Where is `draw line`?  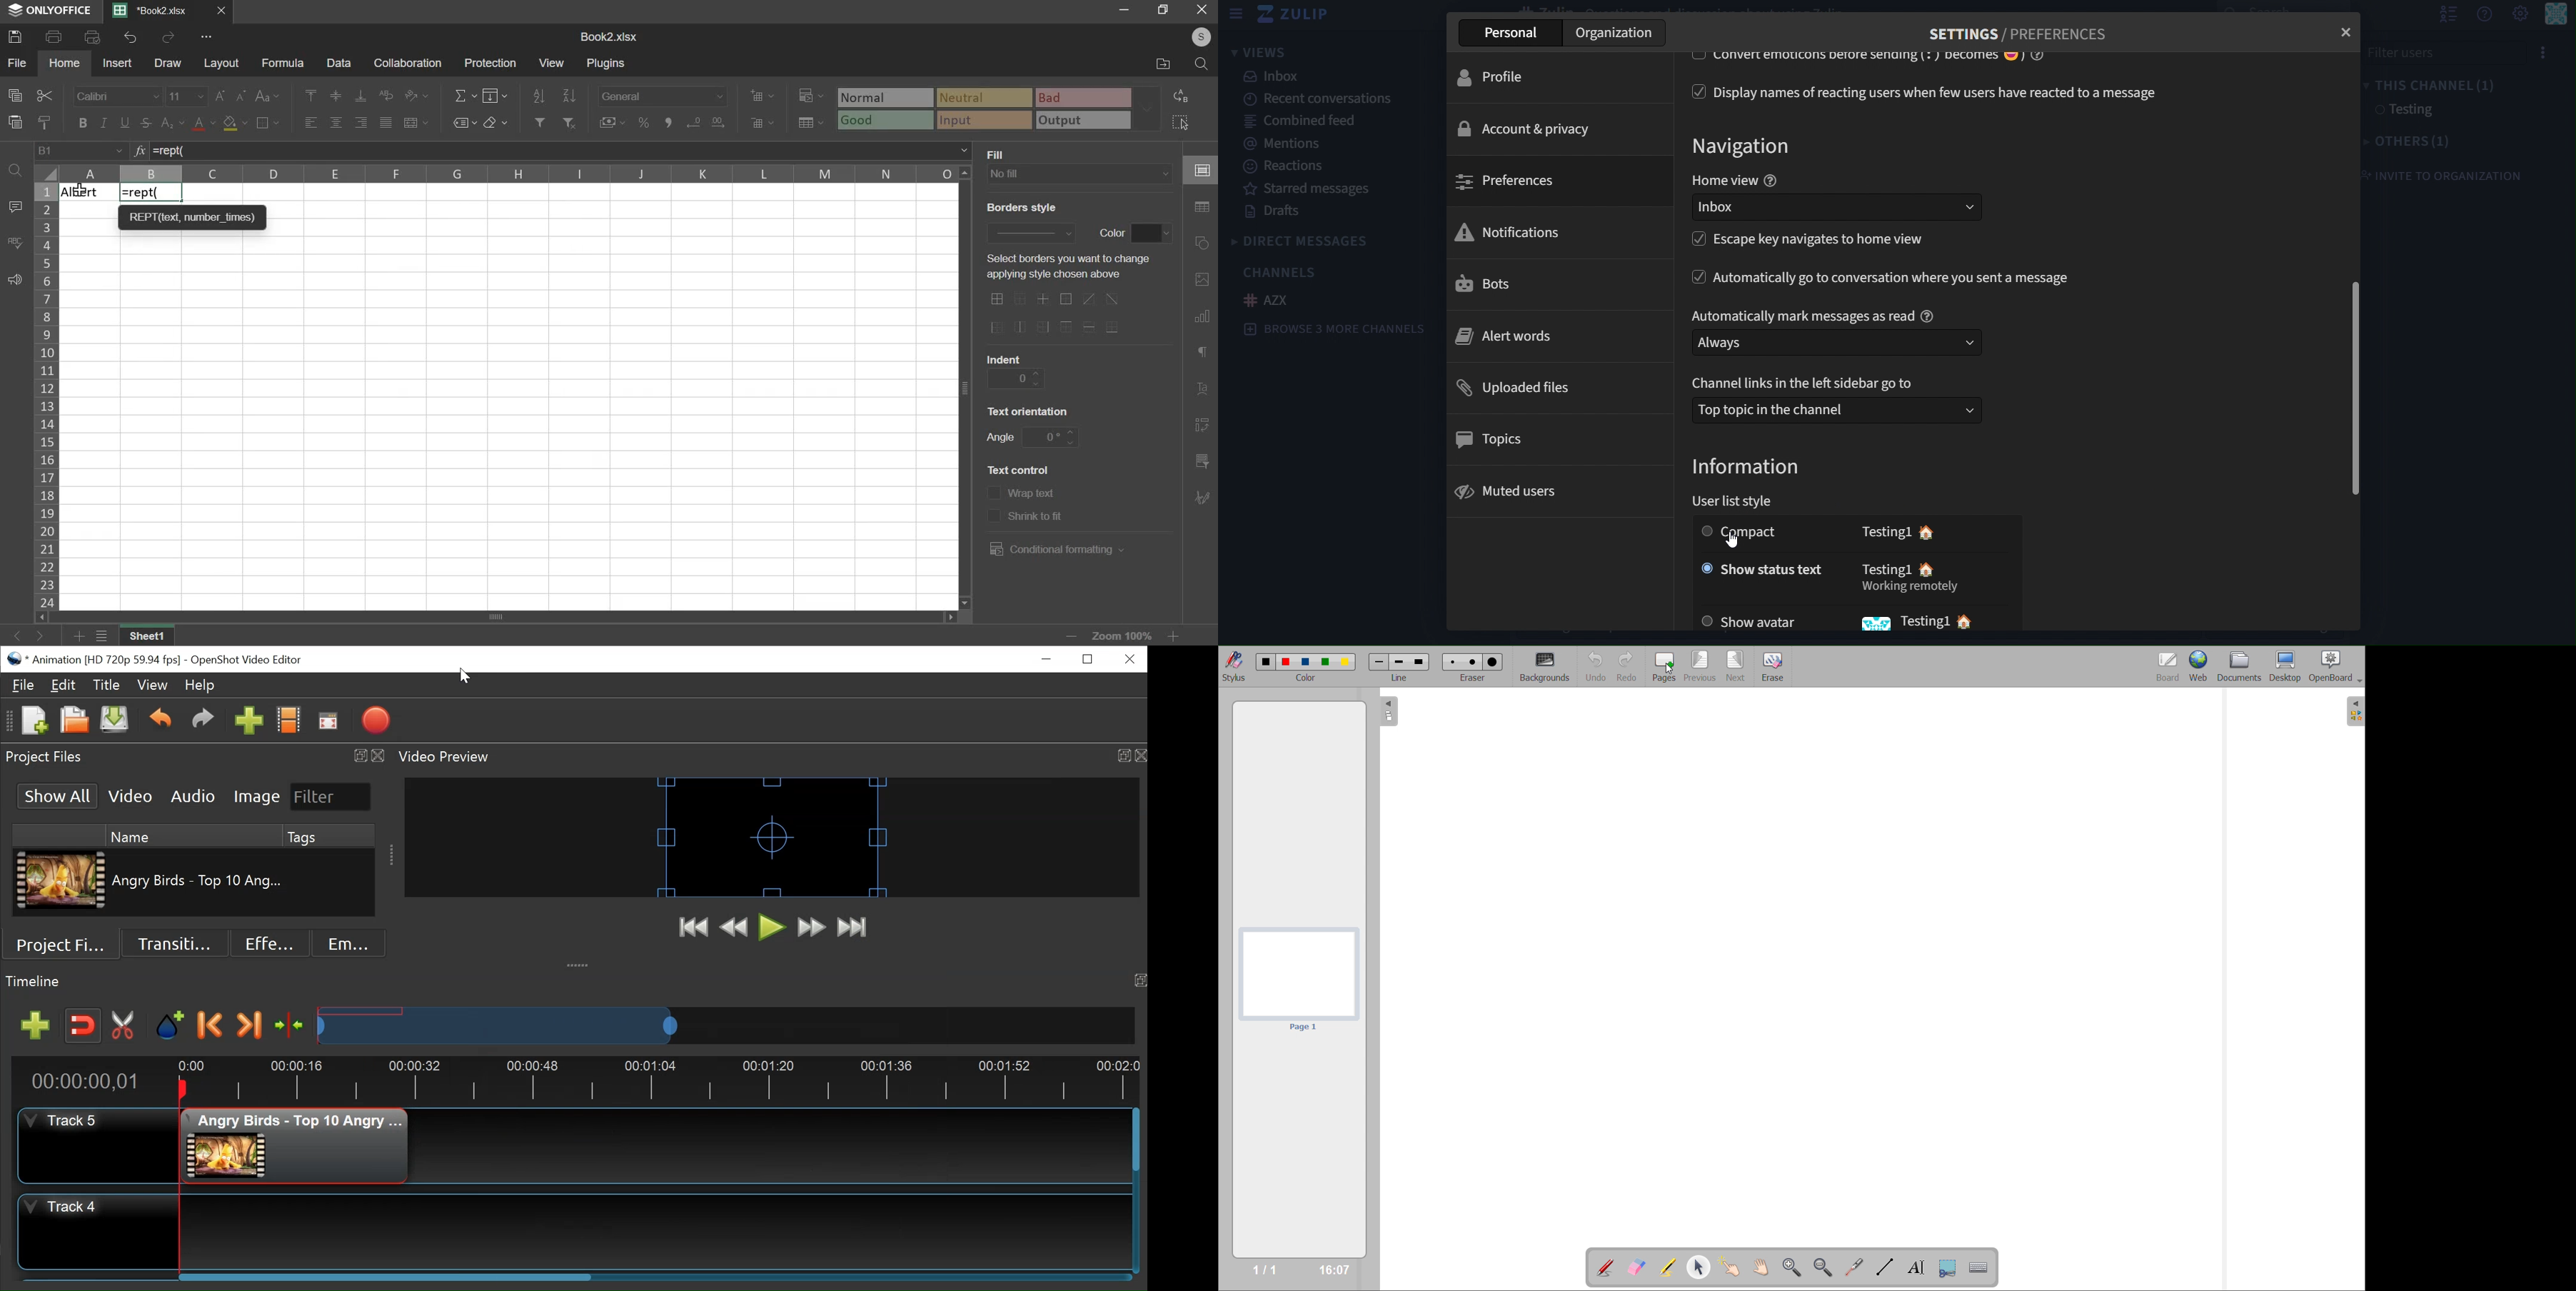
draw line is located at coordinates (1885, 1266).